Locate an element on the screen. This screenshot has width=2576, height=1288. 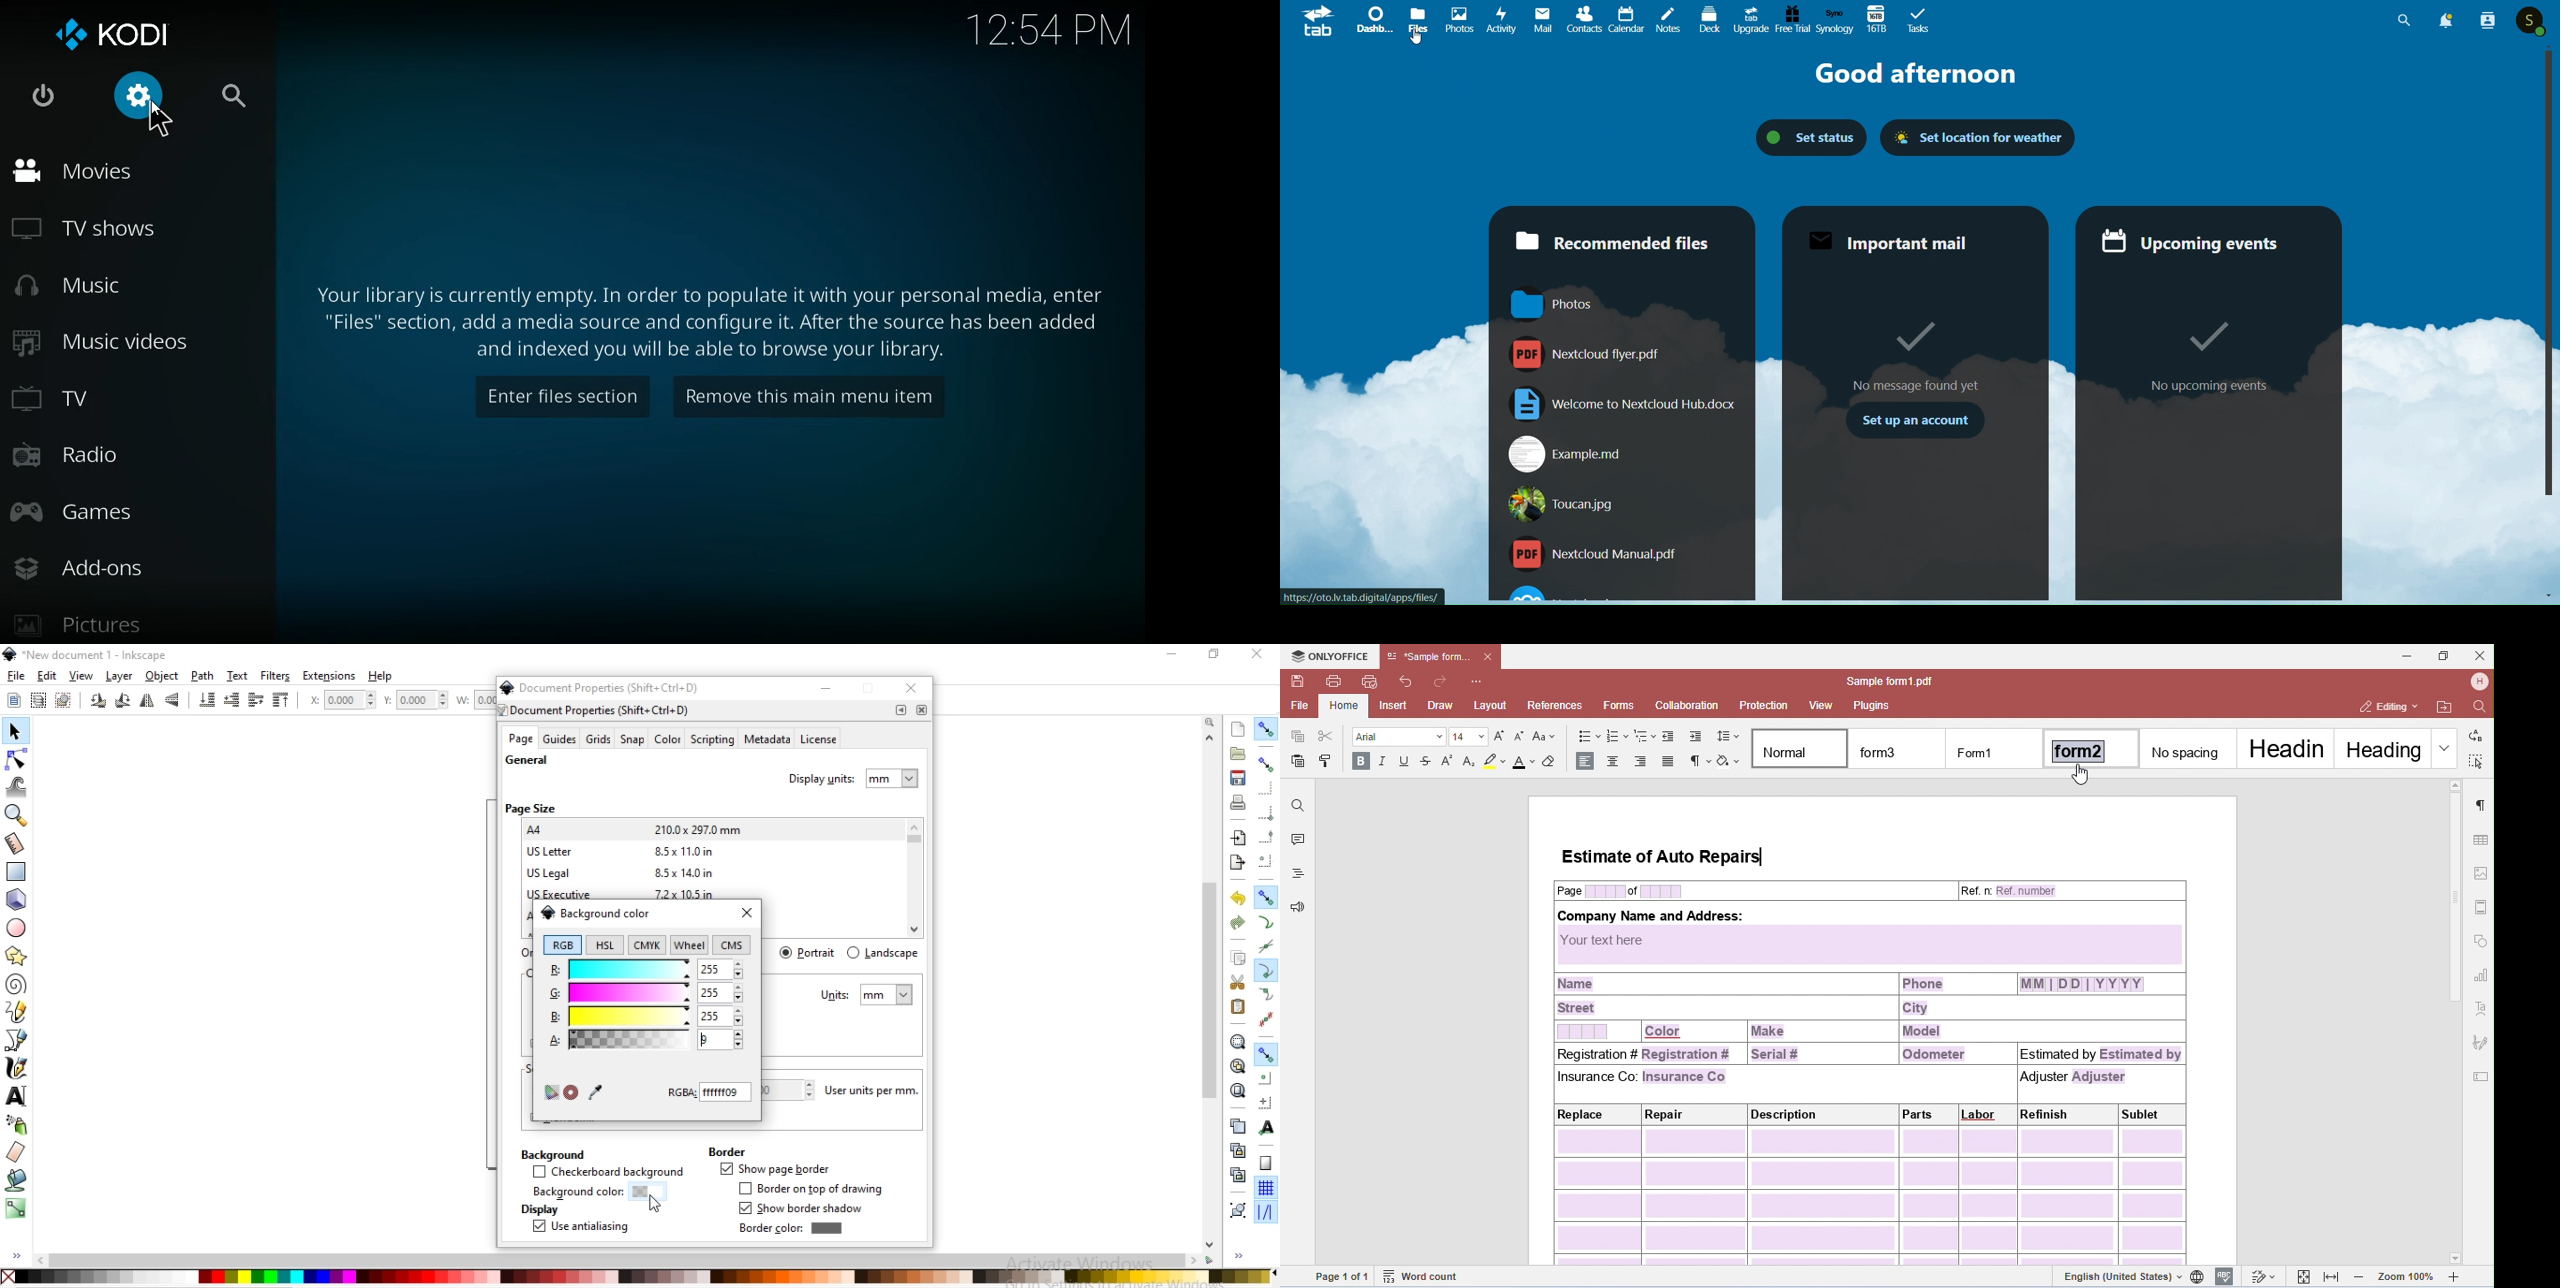
copy is located at coordinates (1238, 959).